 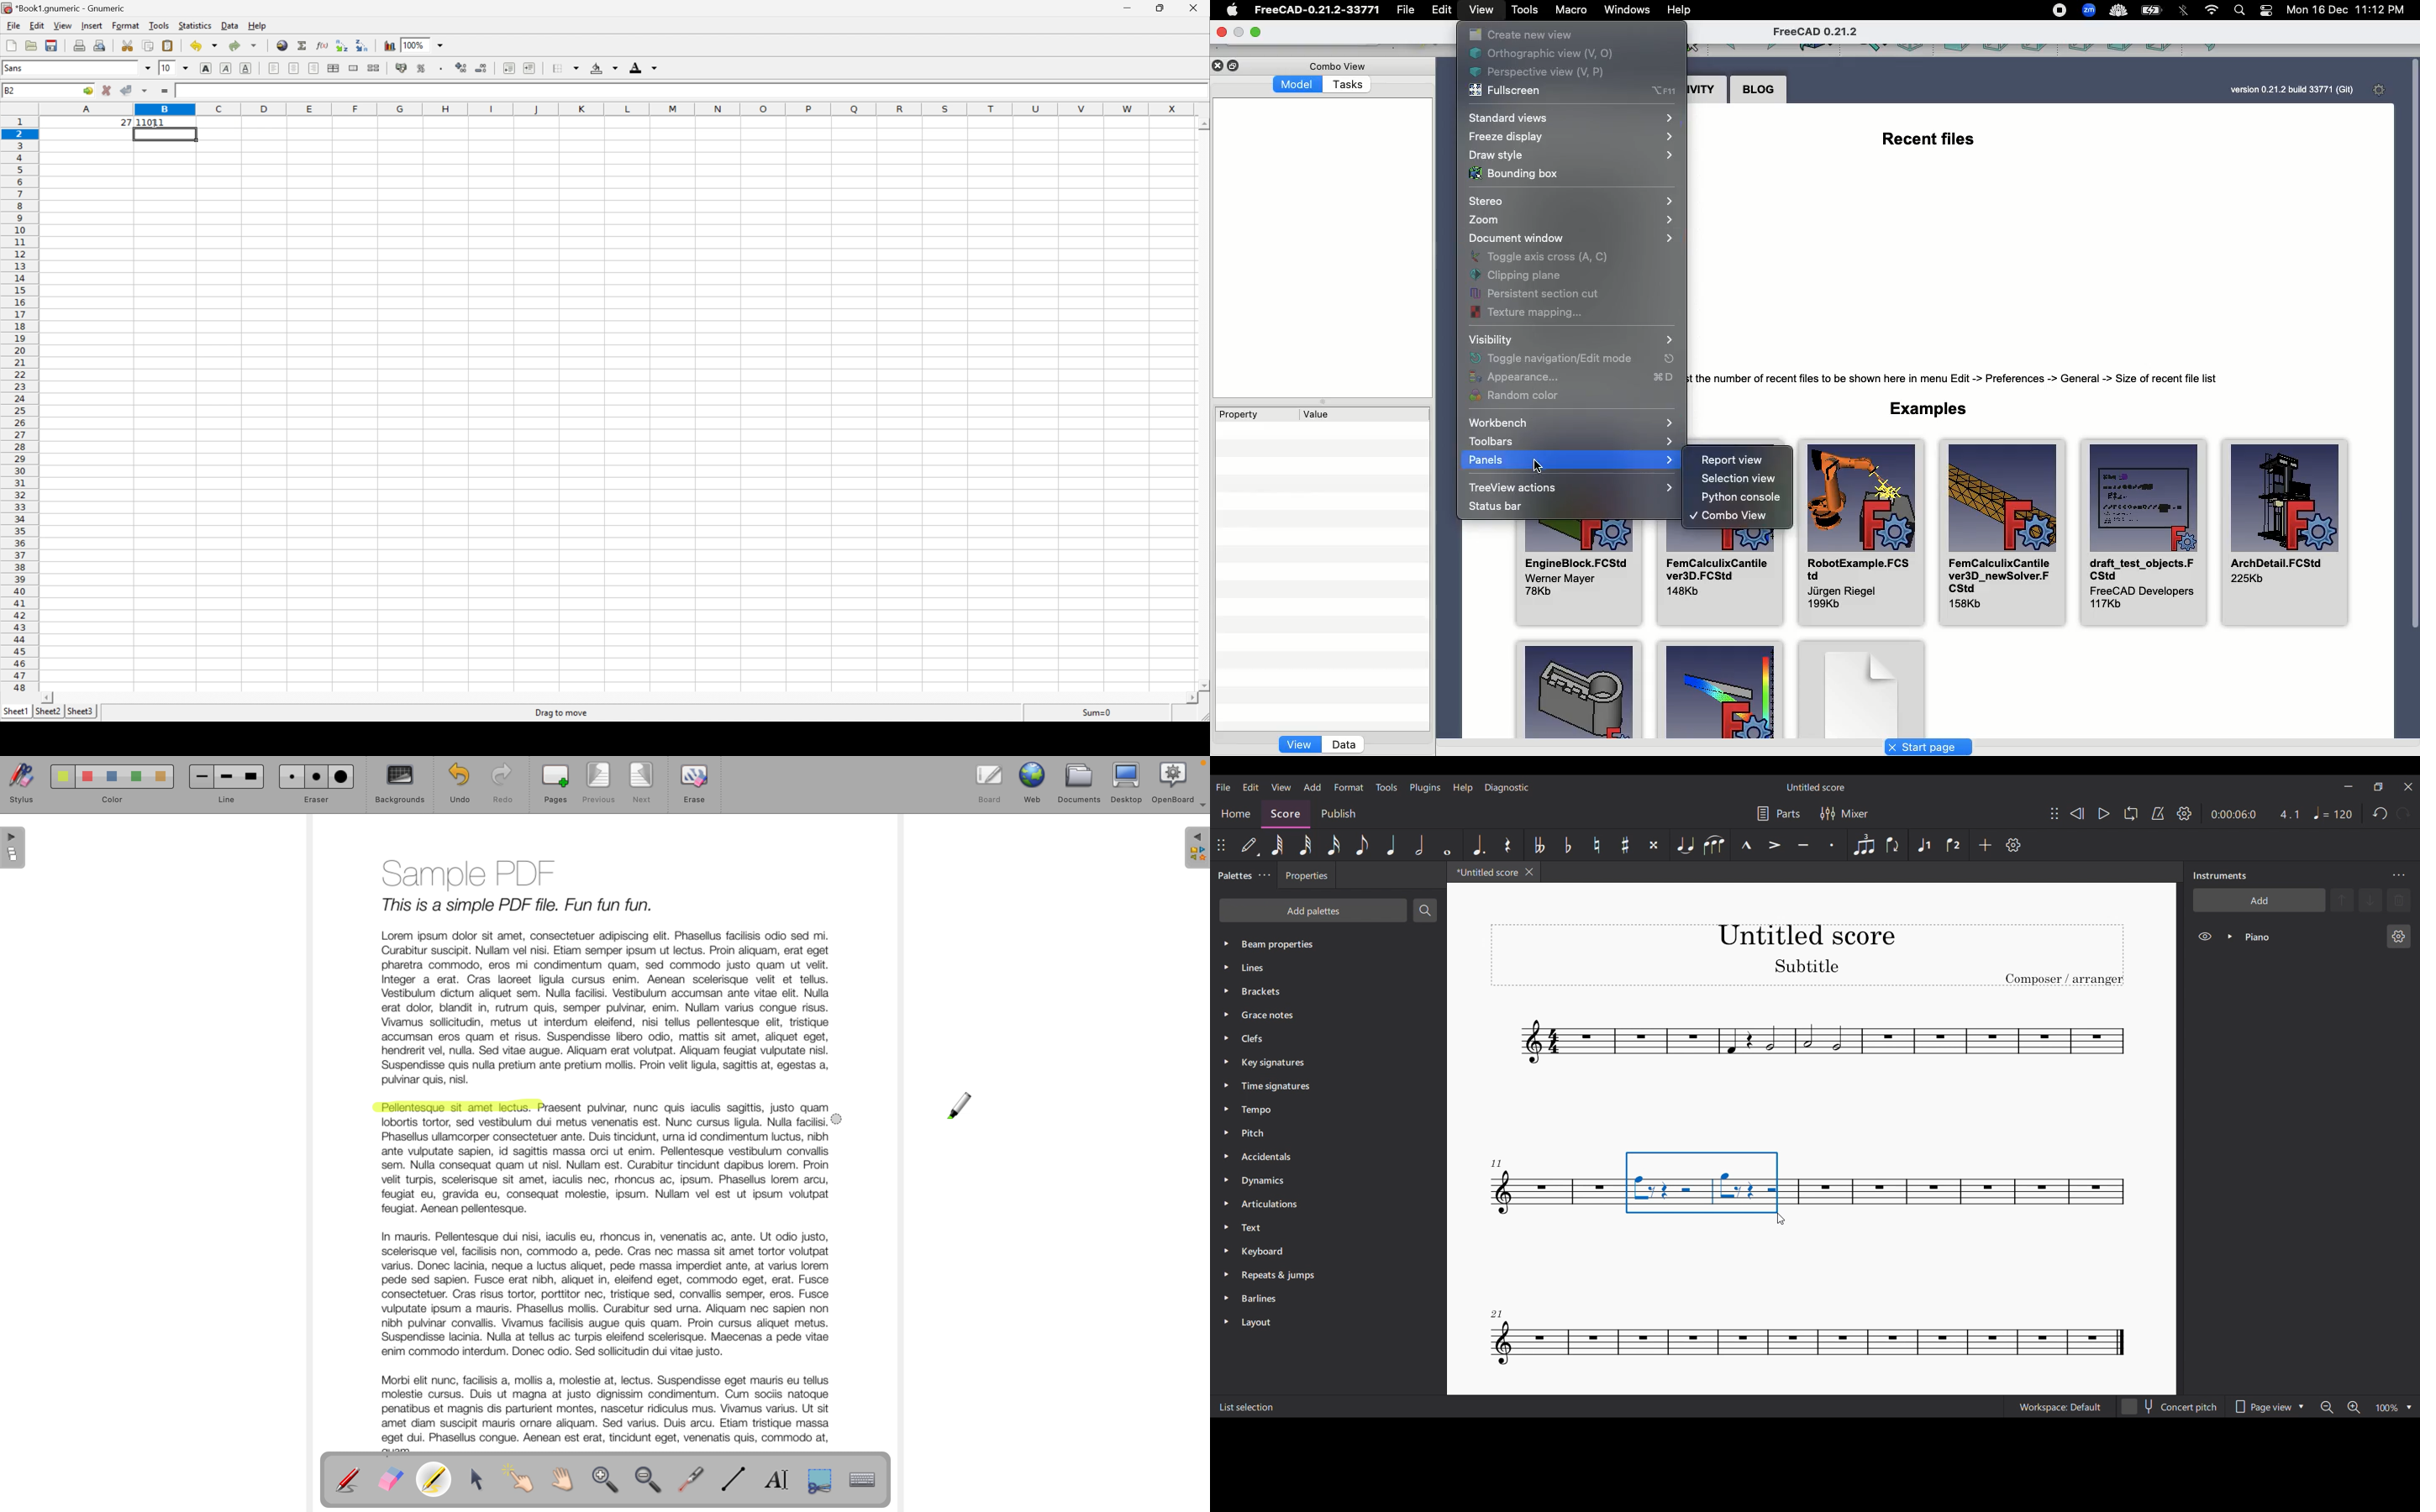 I want to click on Drop Down, so click(x=148, y=69).